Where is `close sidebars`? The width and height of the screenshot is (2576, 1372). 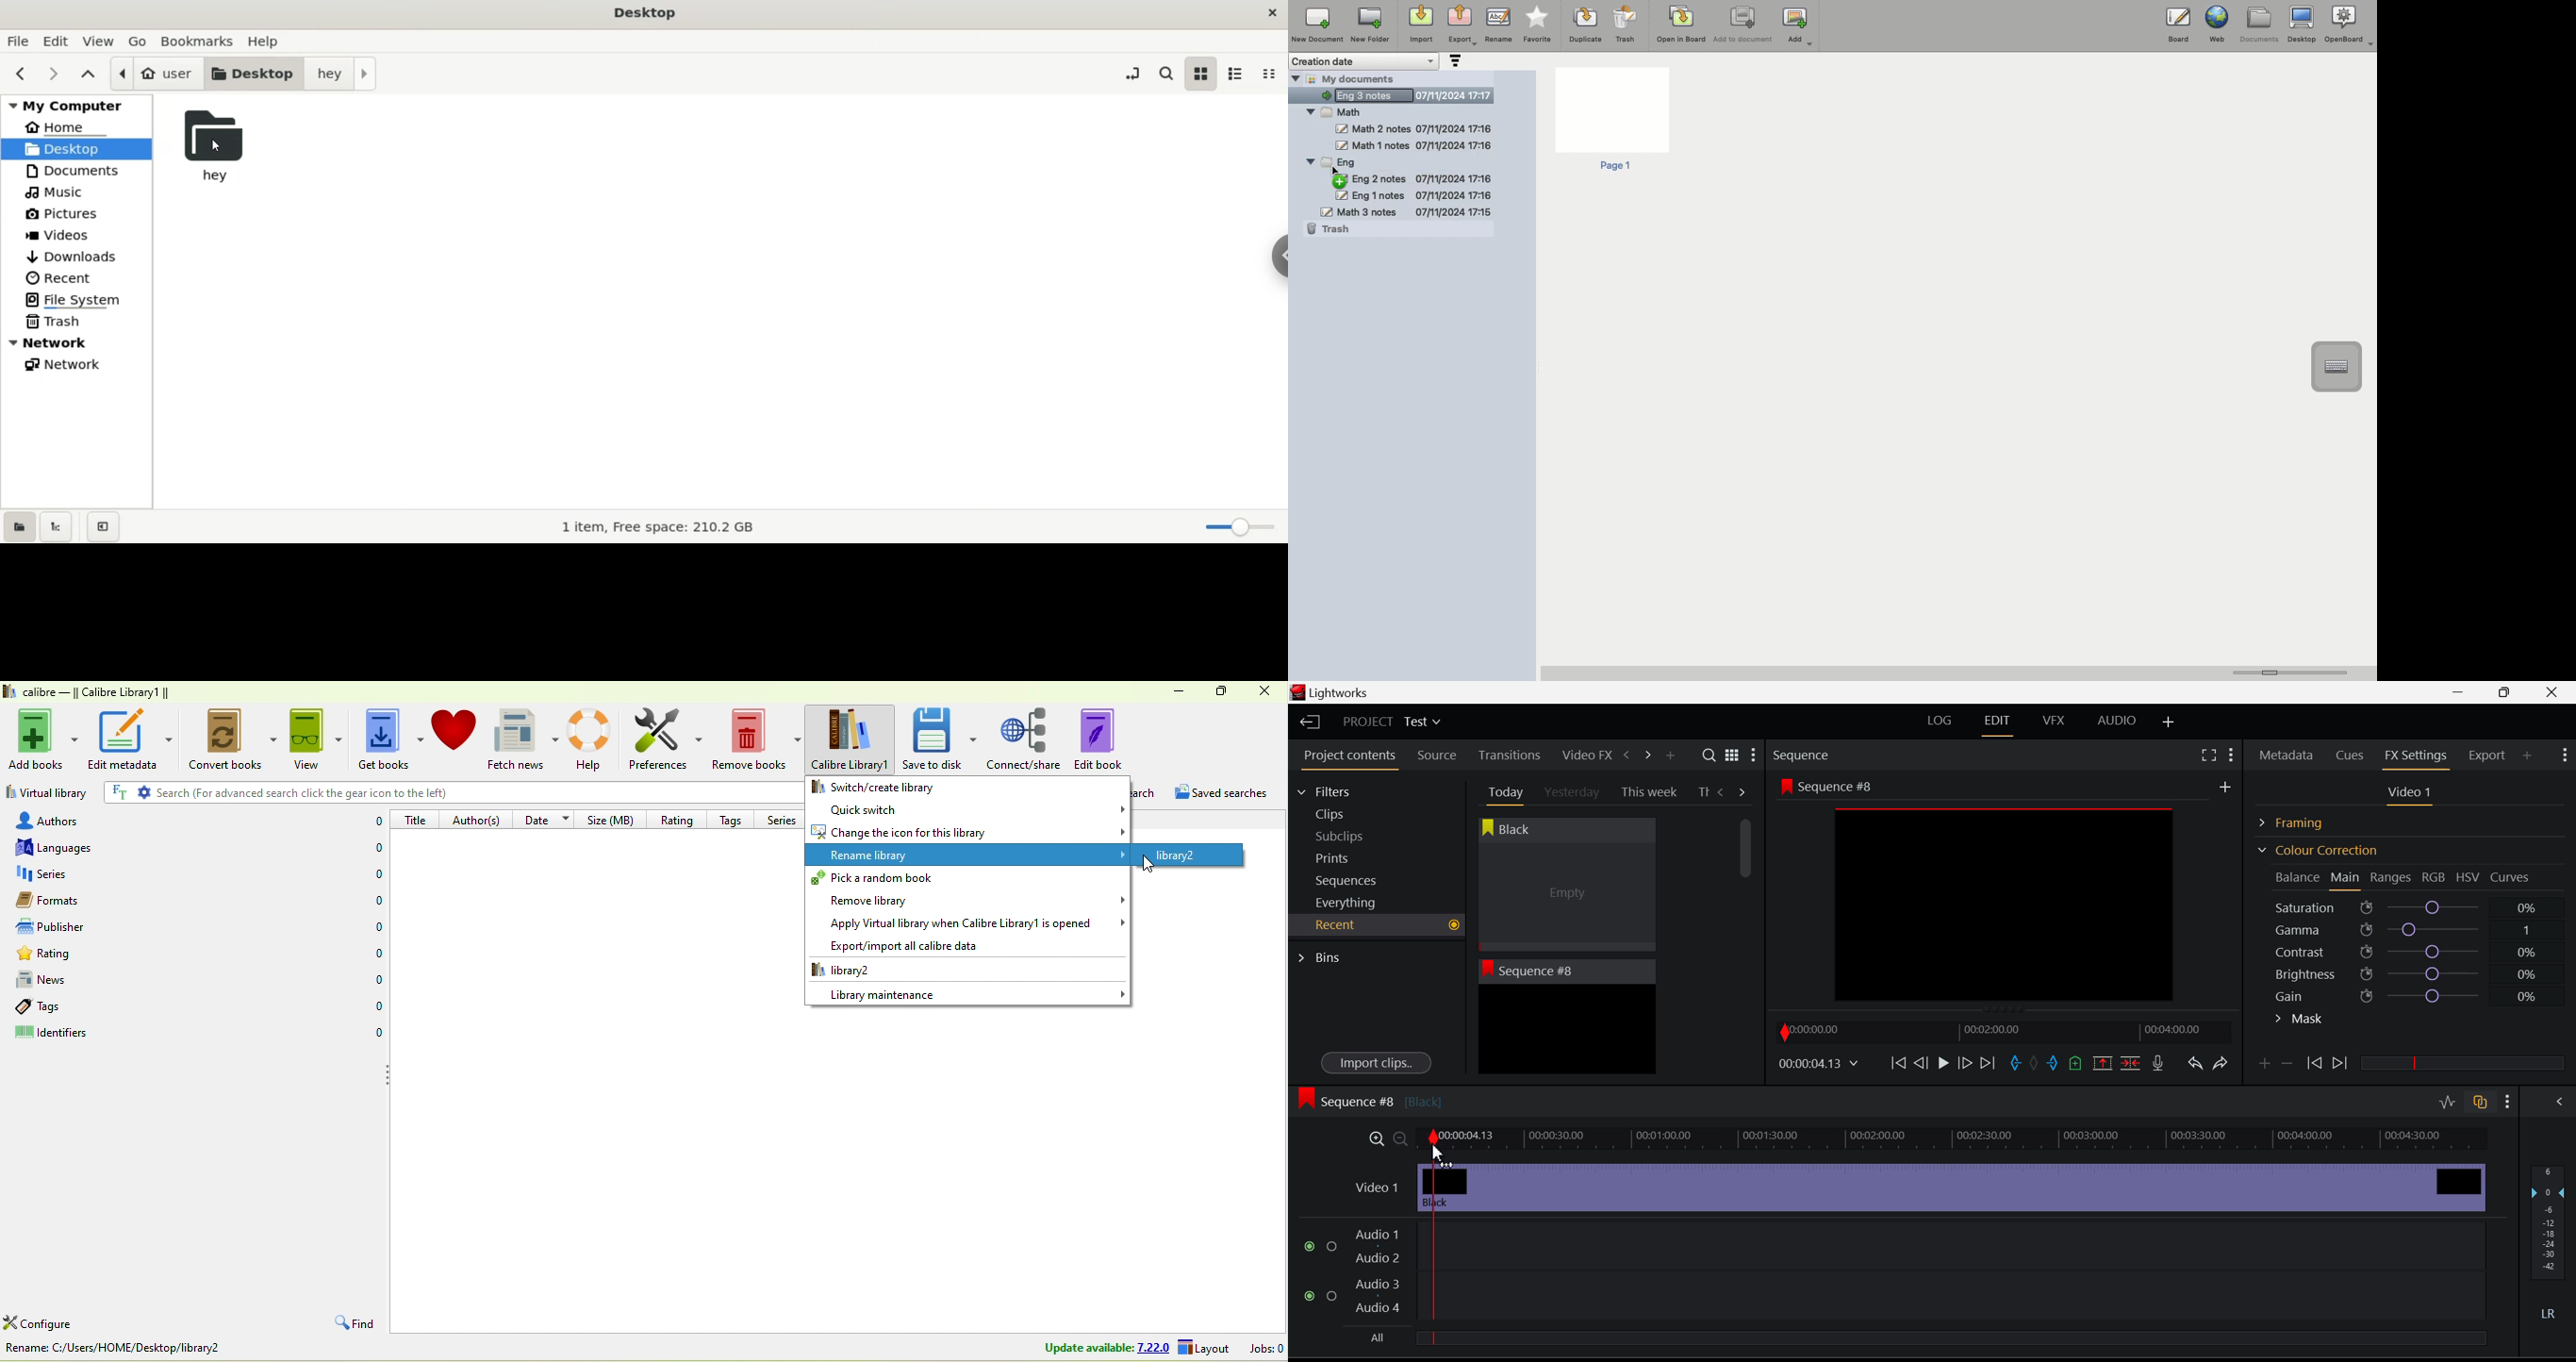 close sidebars is located at coordinates (107, 529).